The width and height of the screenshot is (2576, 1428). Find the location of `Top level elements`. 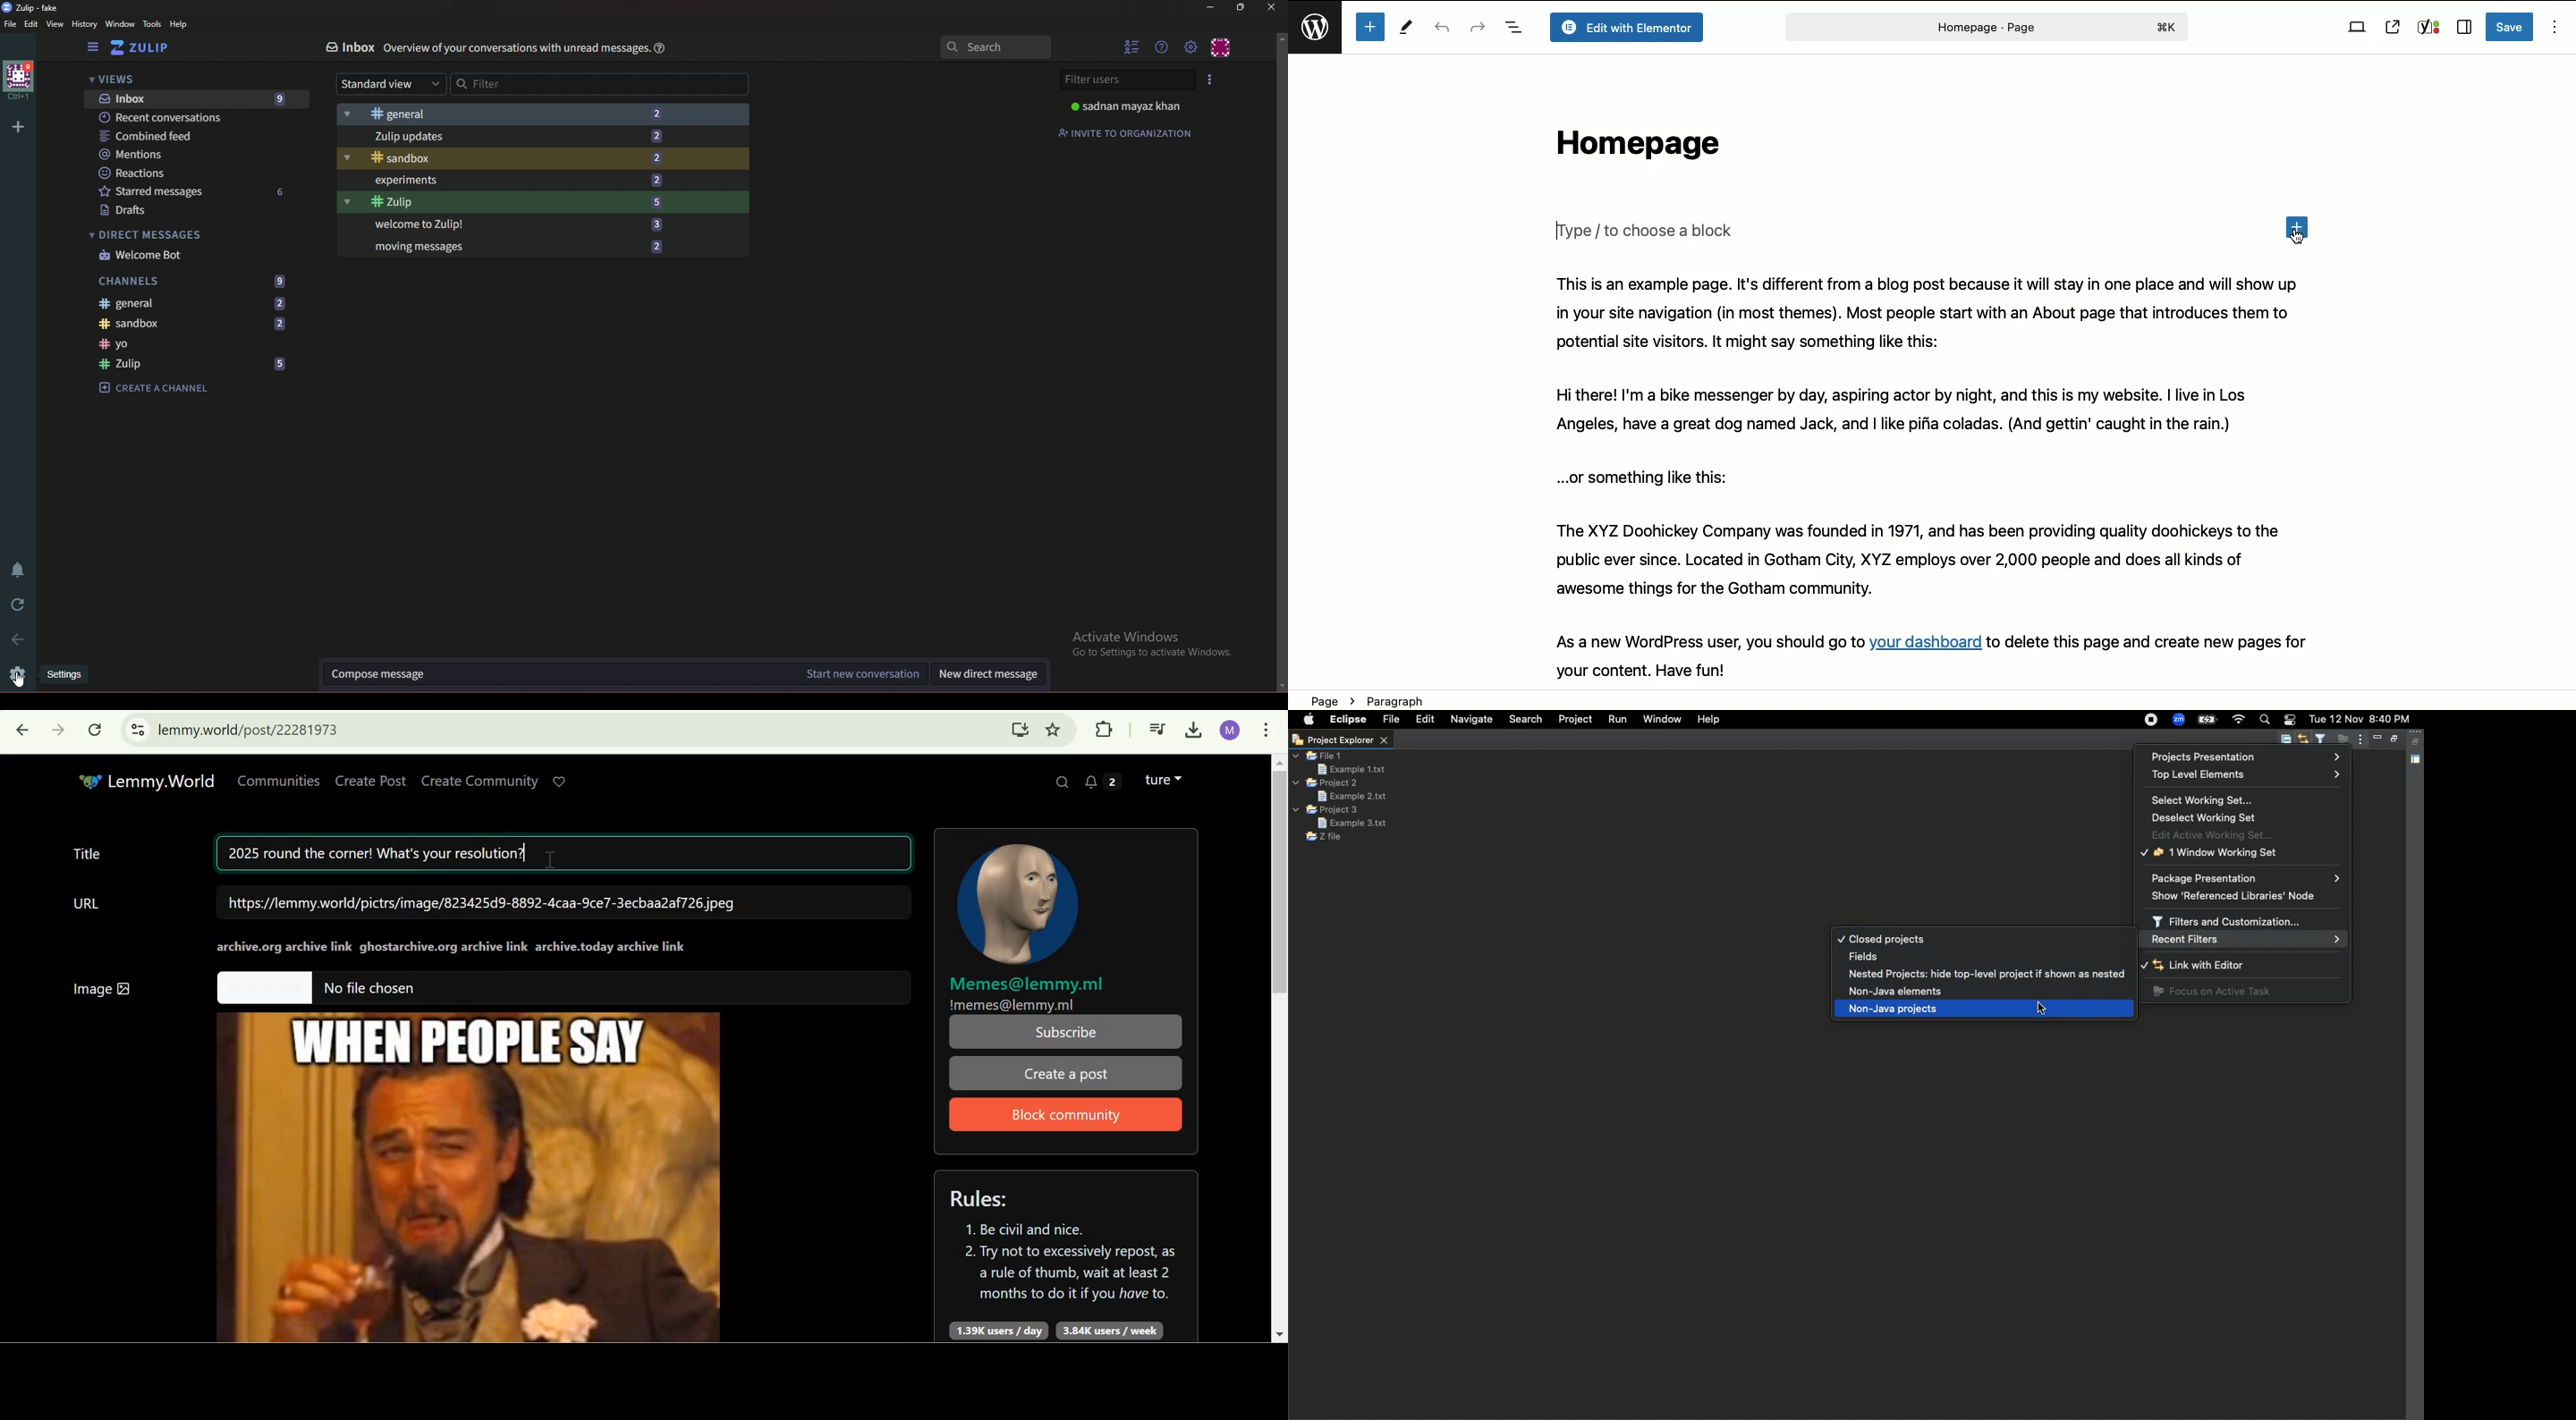

Top level elements is located at coordinates (2246, 775).